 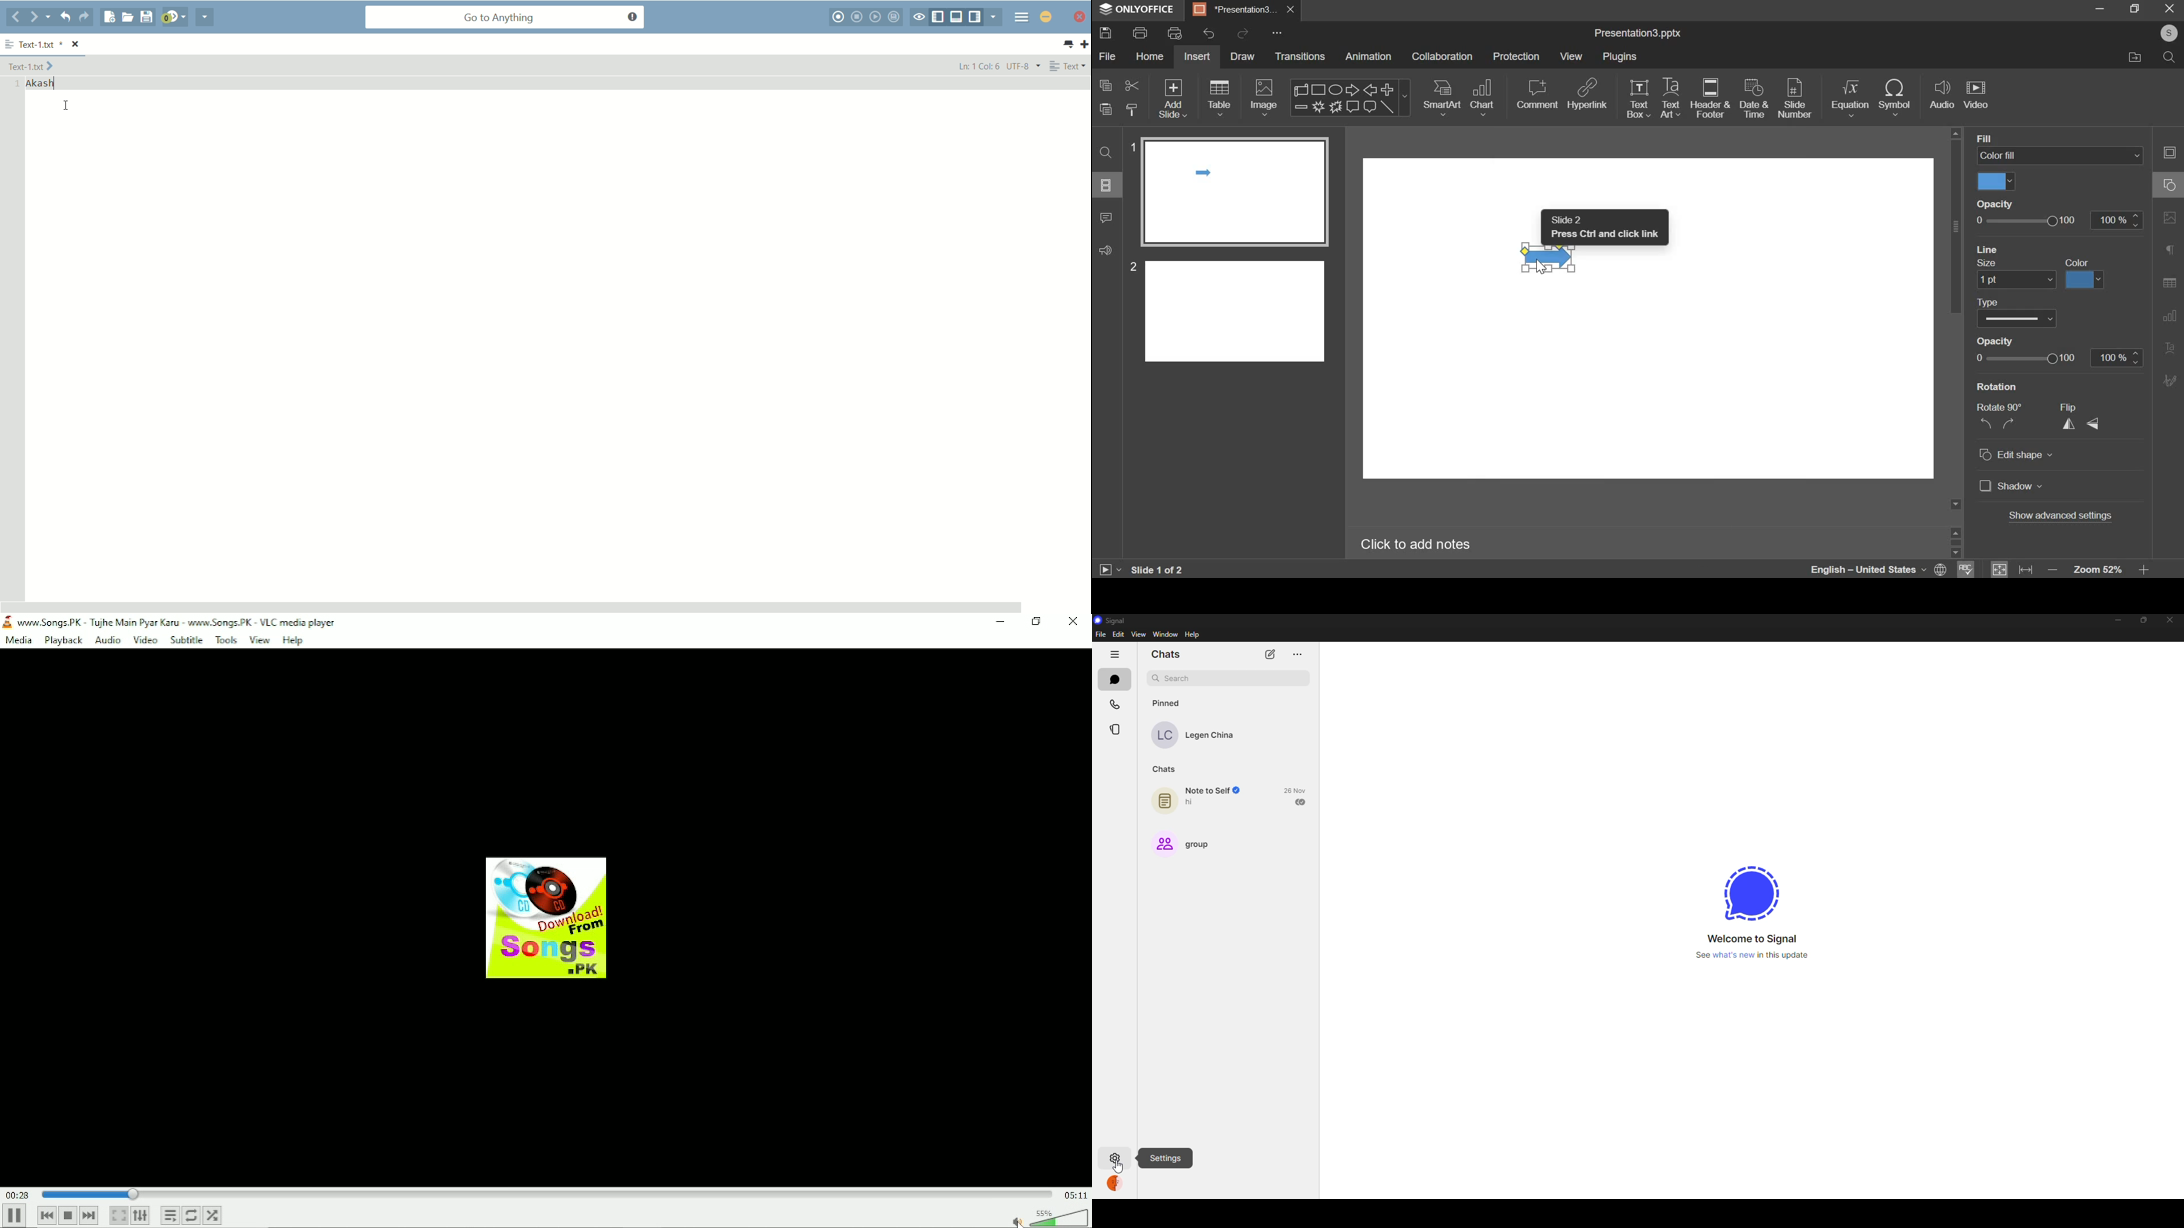 I want to click on settings, so click(x=1116, y=1159).